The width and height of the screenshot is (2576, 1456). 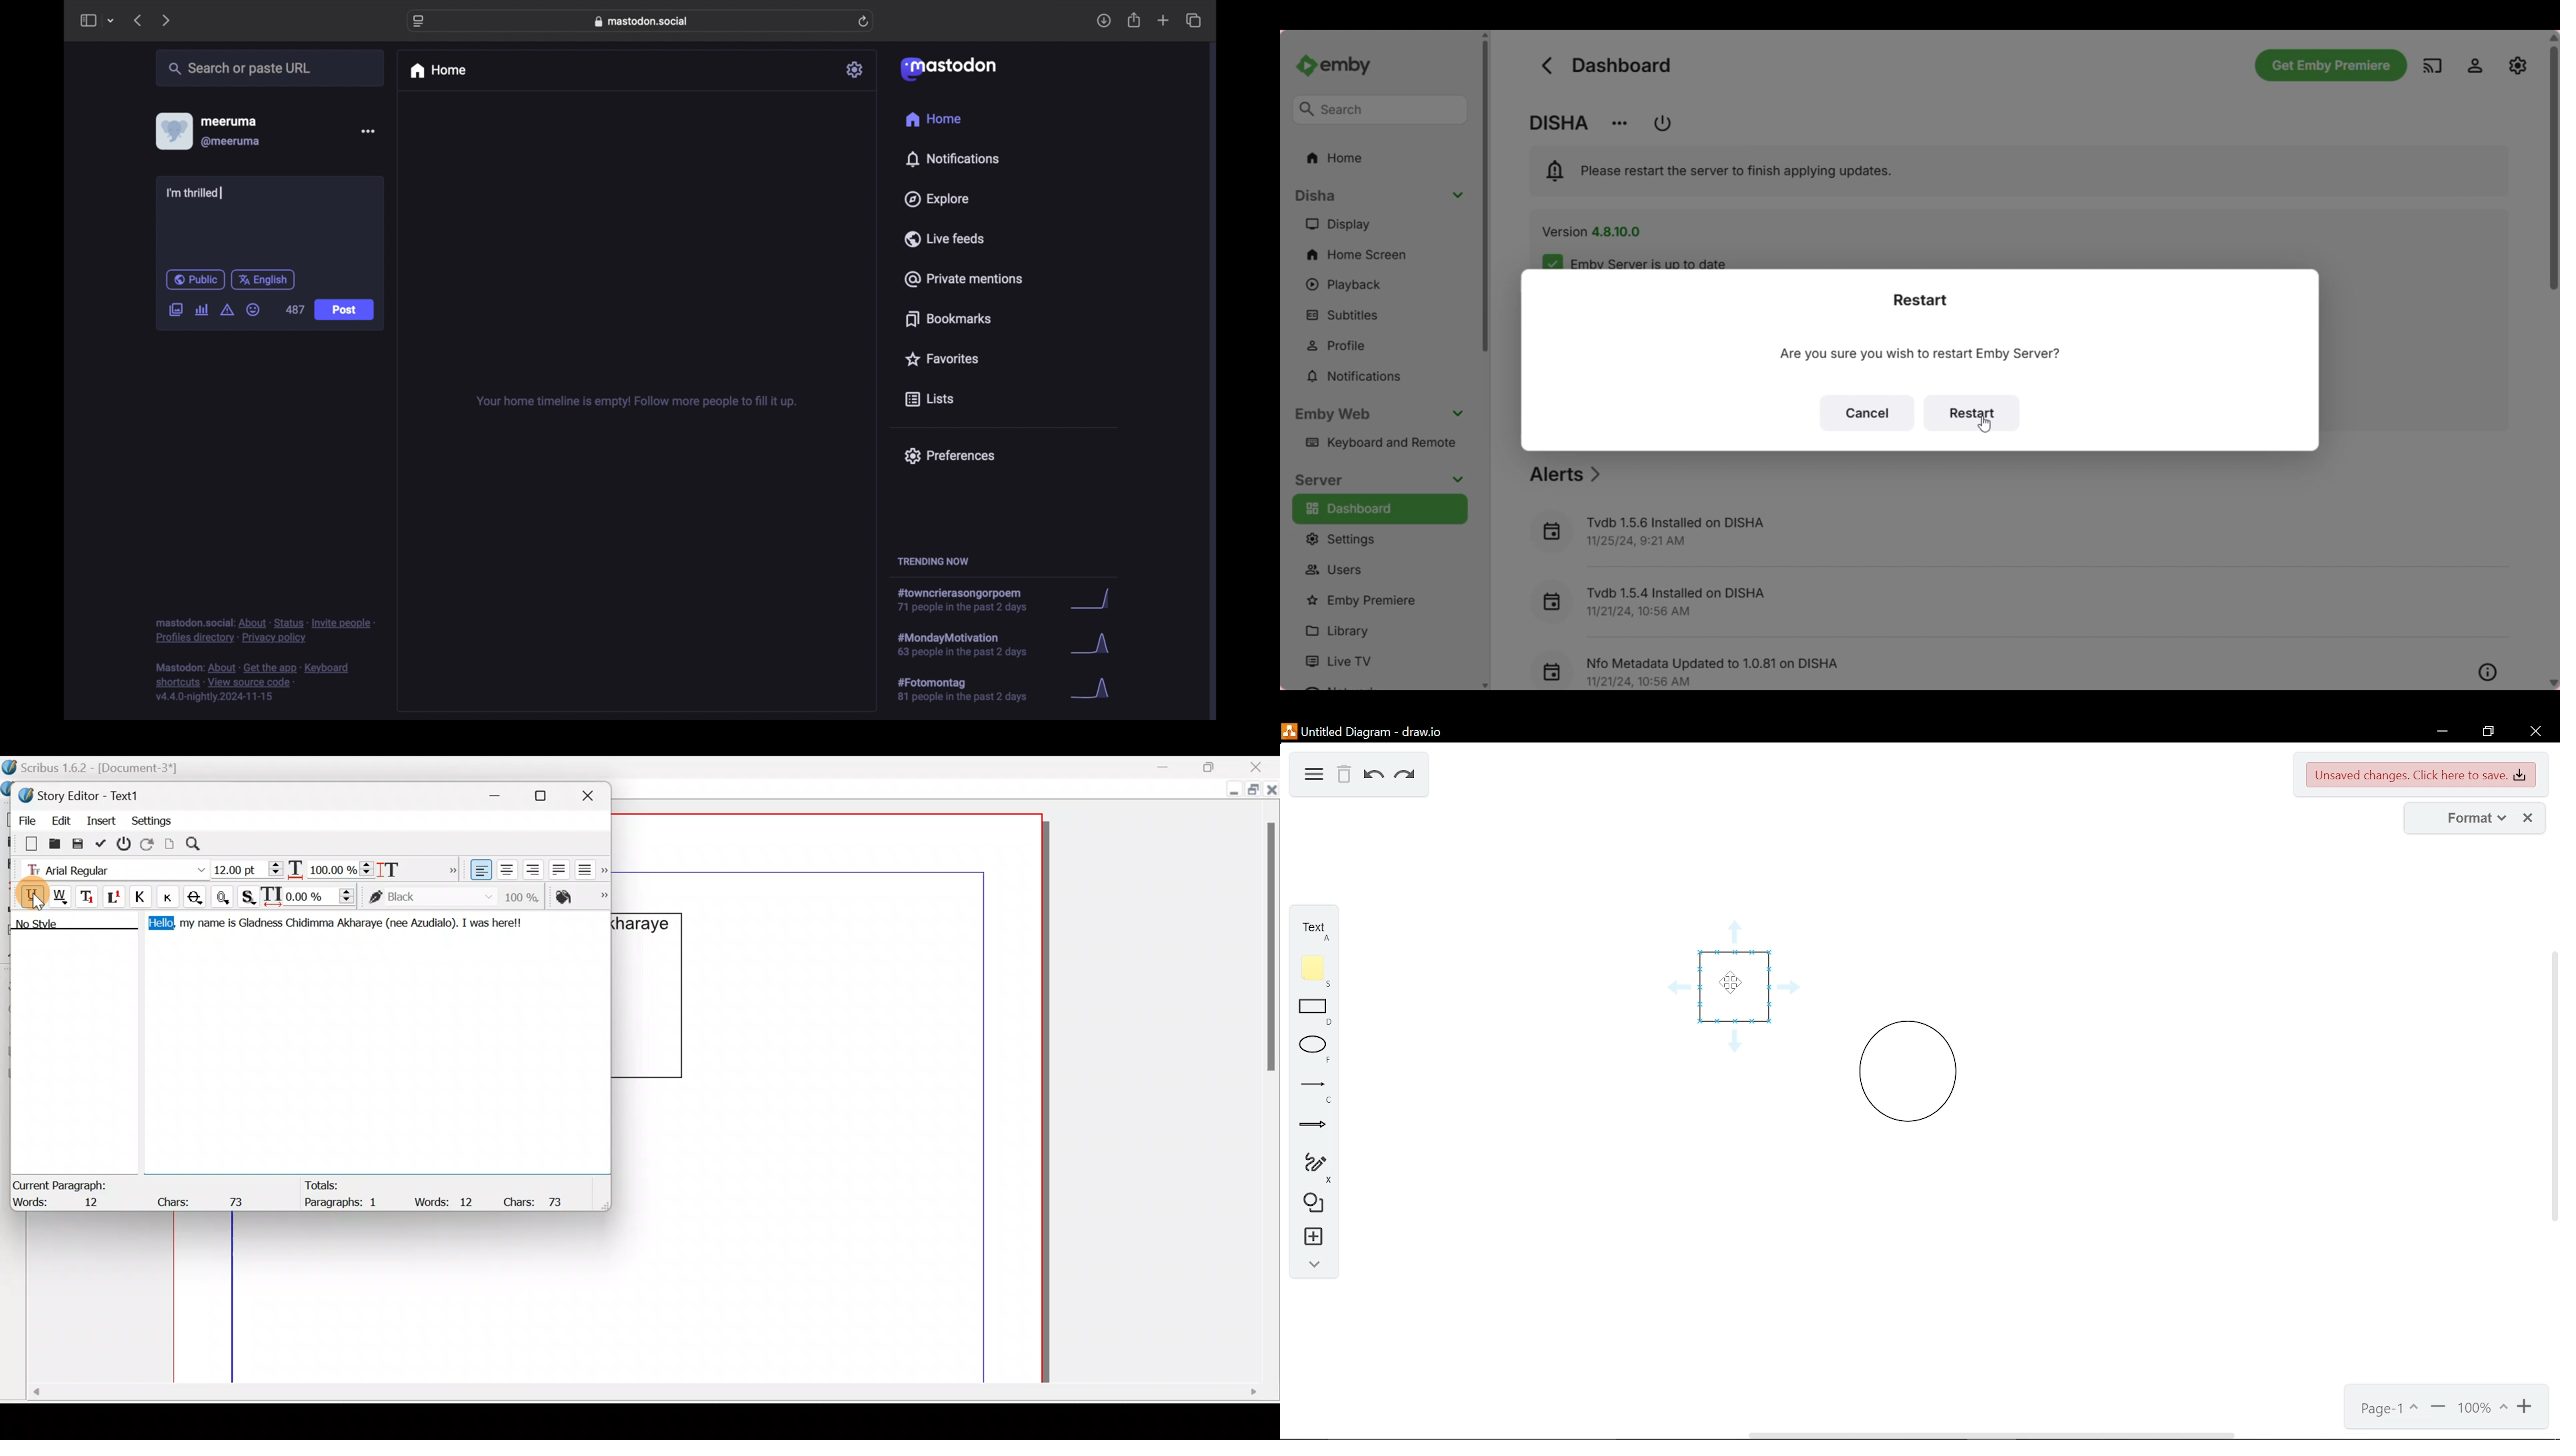 I want to click on Chars: 73, so click(x=204, y=1198).